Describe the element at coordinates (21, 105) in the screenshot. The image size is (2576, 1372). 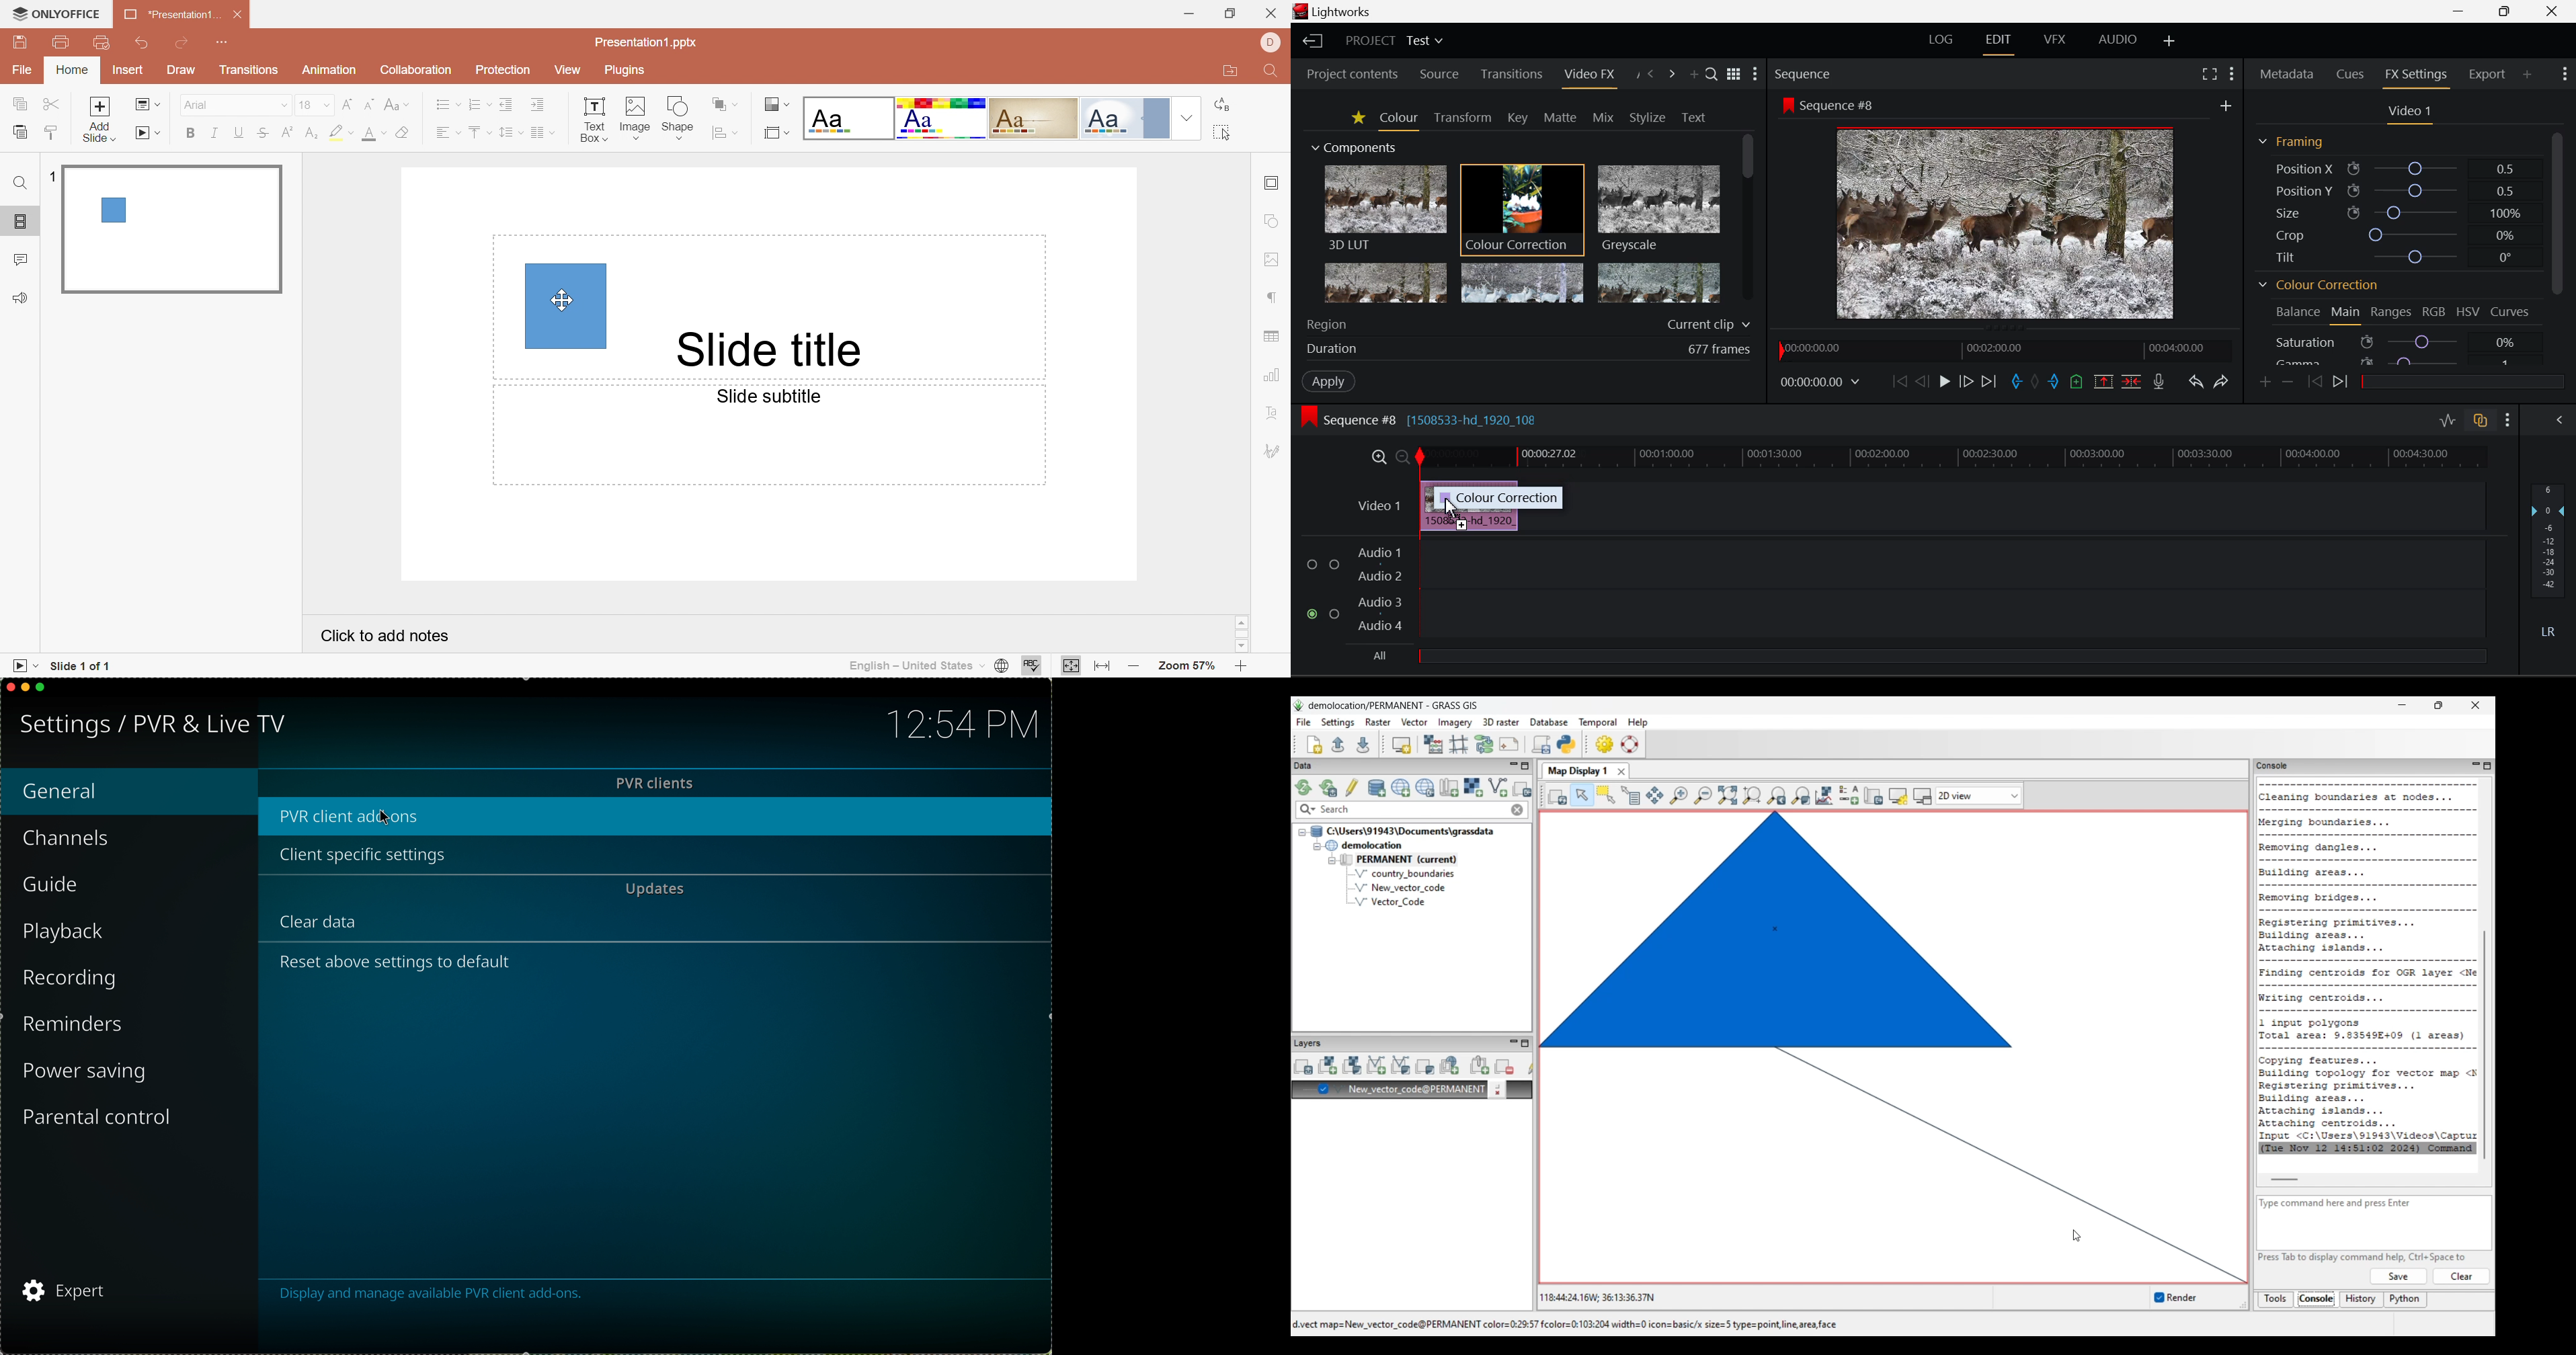
I see `Copy` at that location.